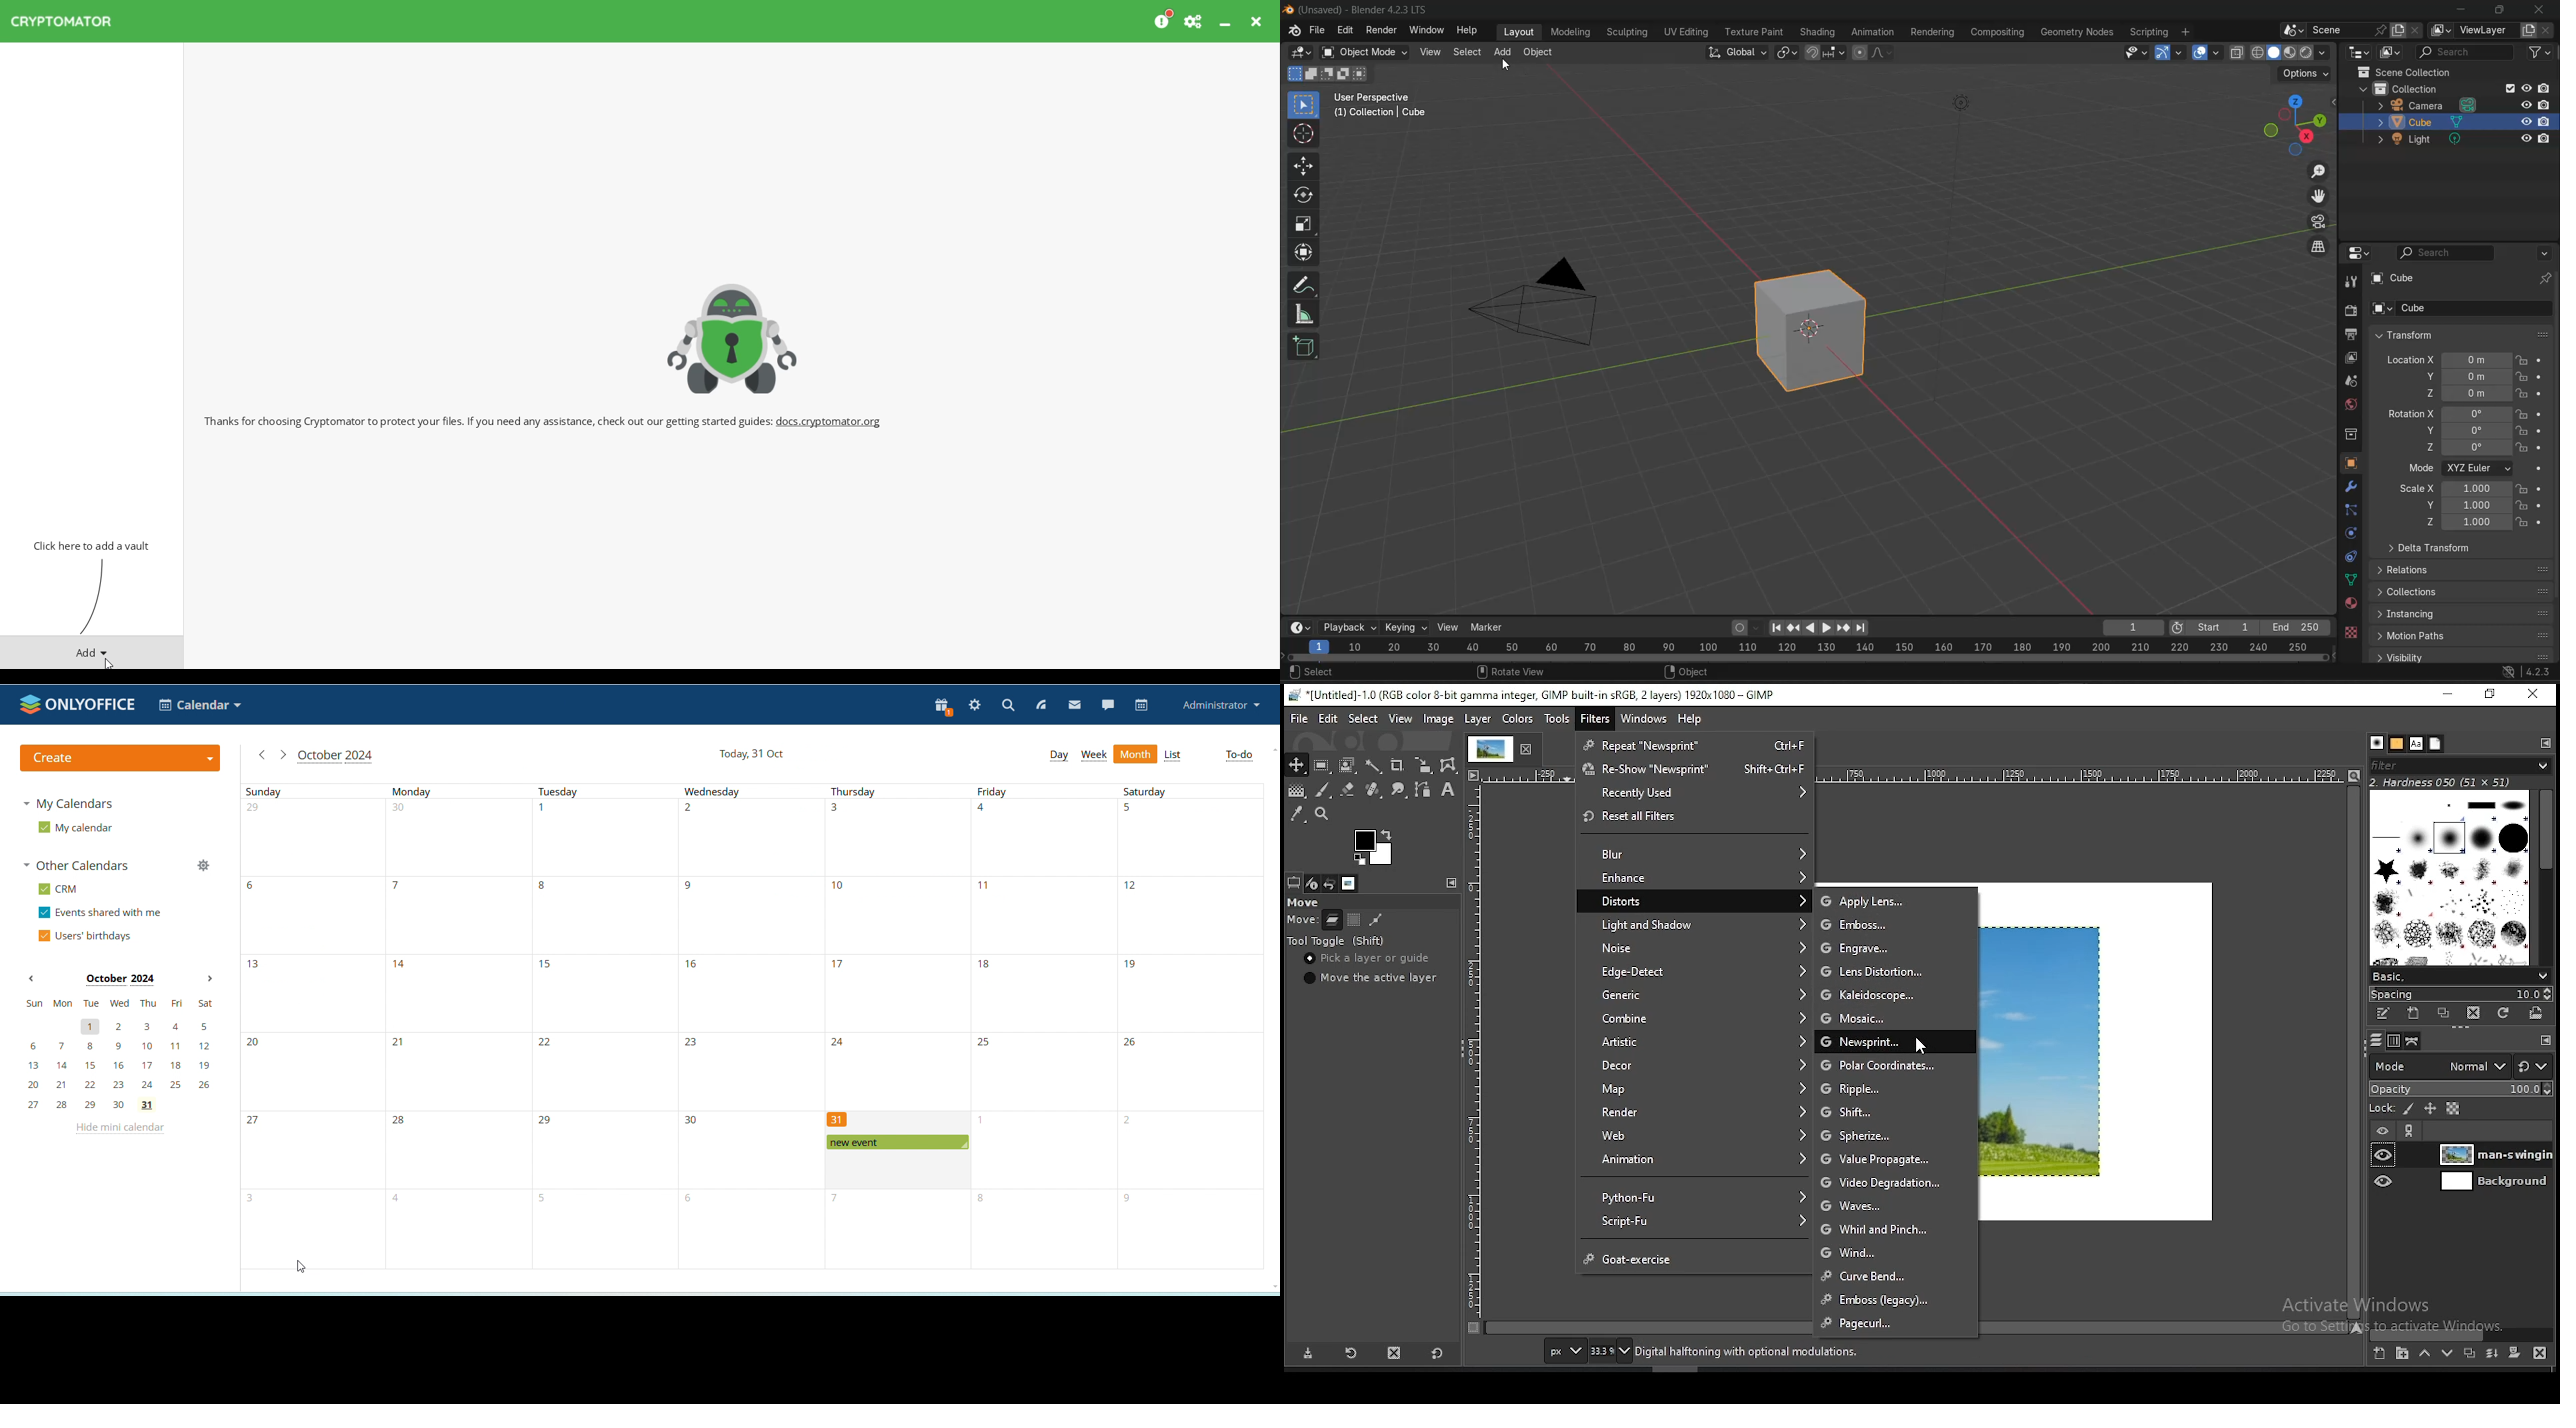 This screenshot has width=2576, height=1428. What do you see at coordinates (1373, 790) in the screenshot?
I see `healing tool` at bounding box center [1373, 790].